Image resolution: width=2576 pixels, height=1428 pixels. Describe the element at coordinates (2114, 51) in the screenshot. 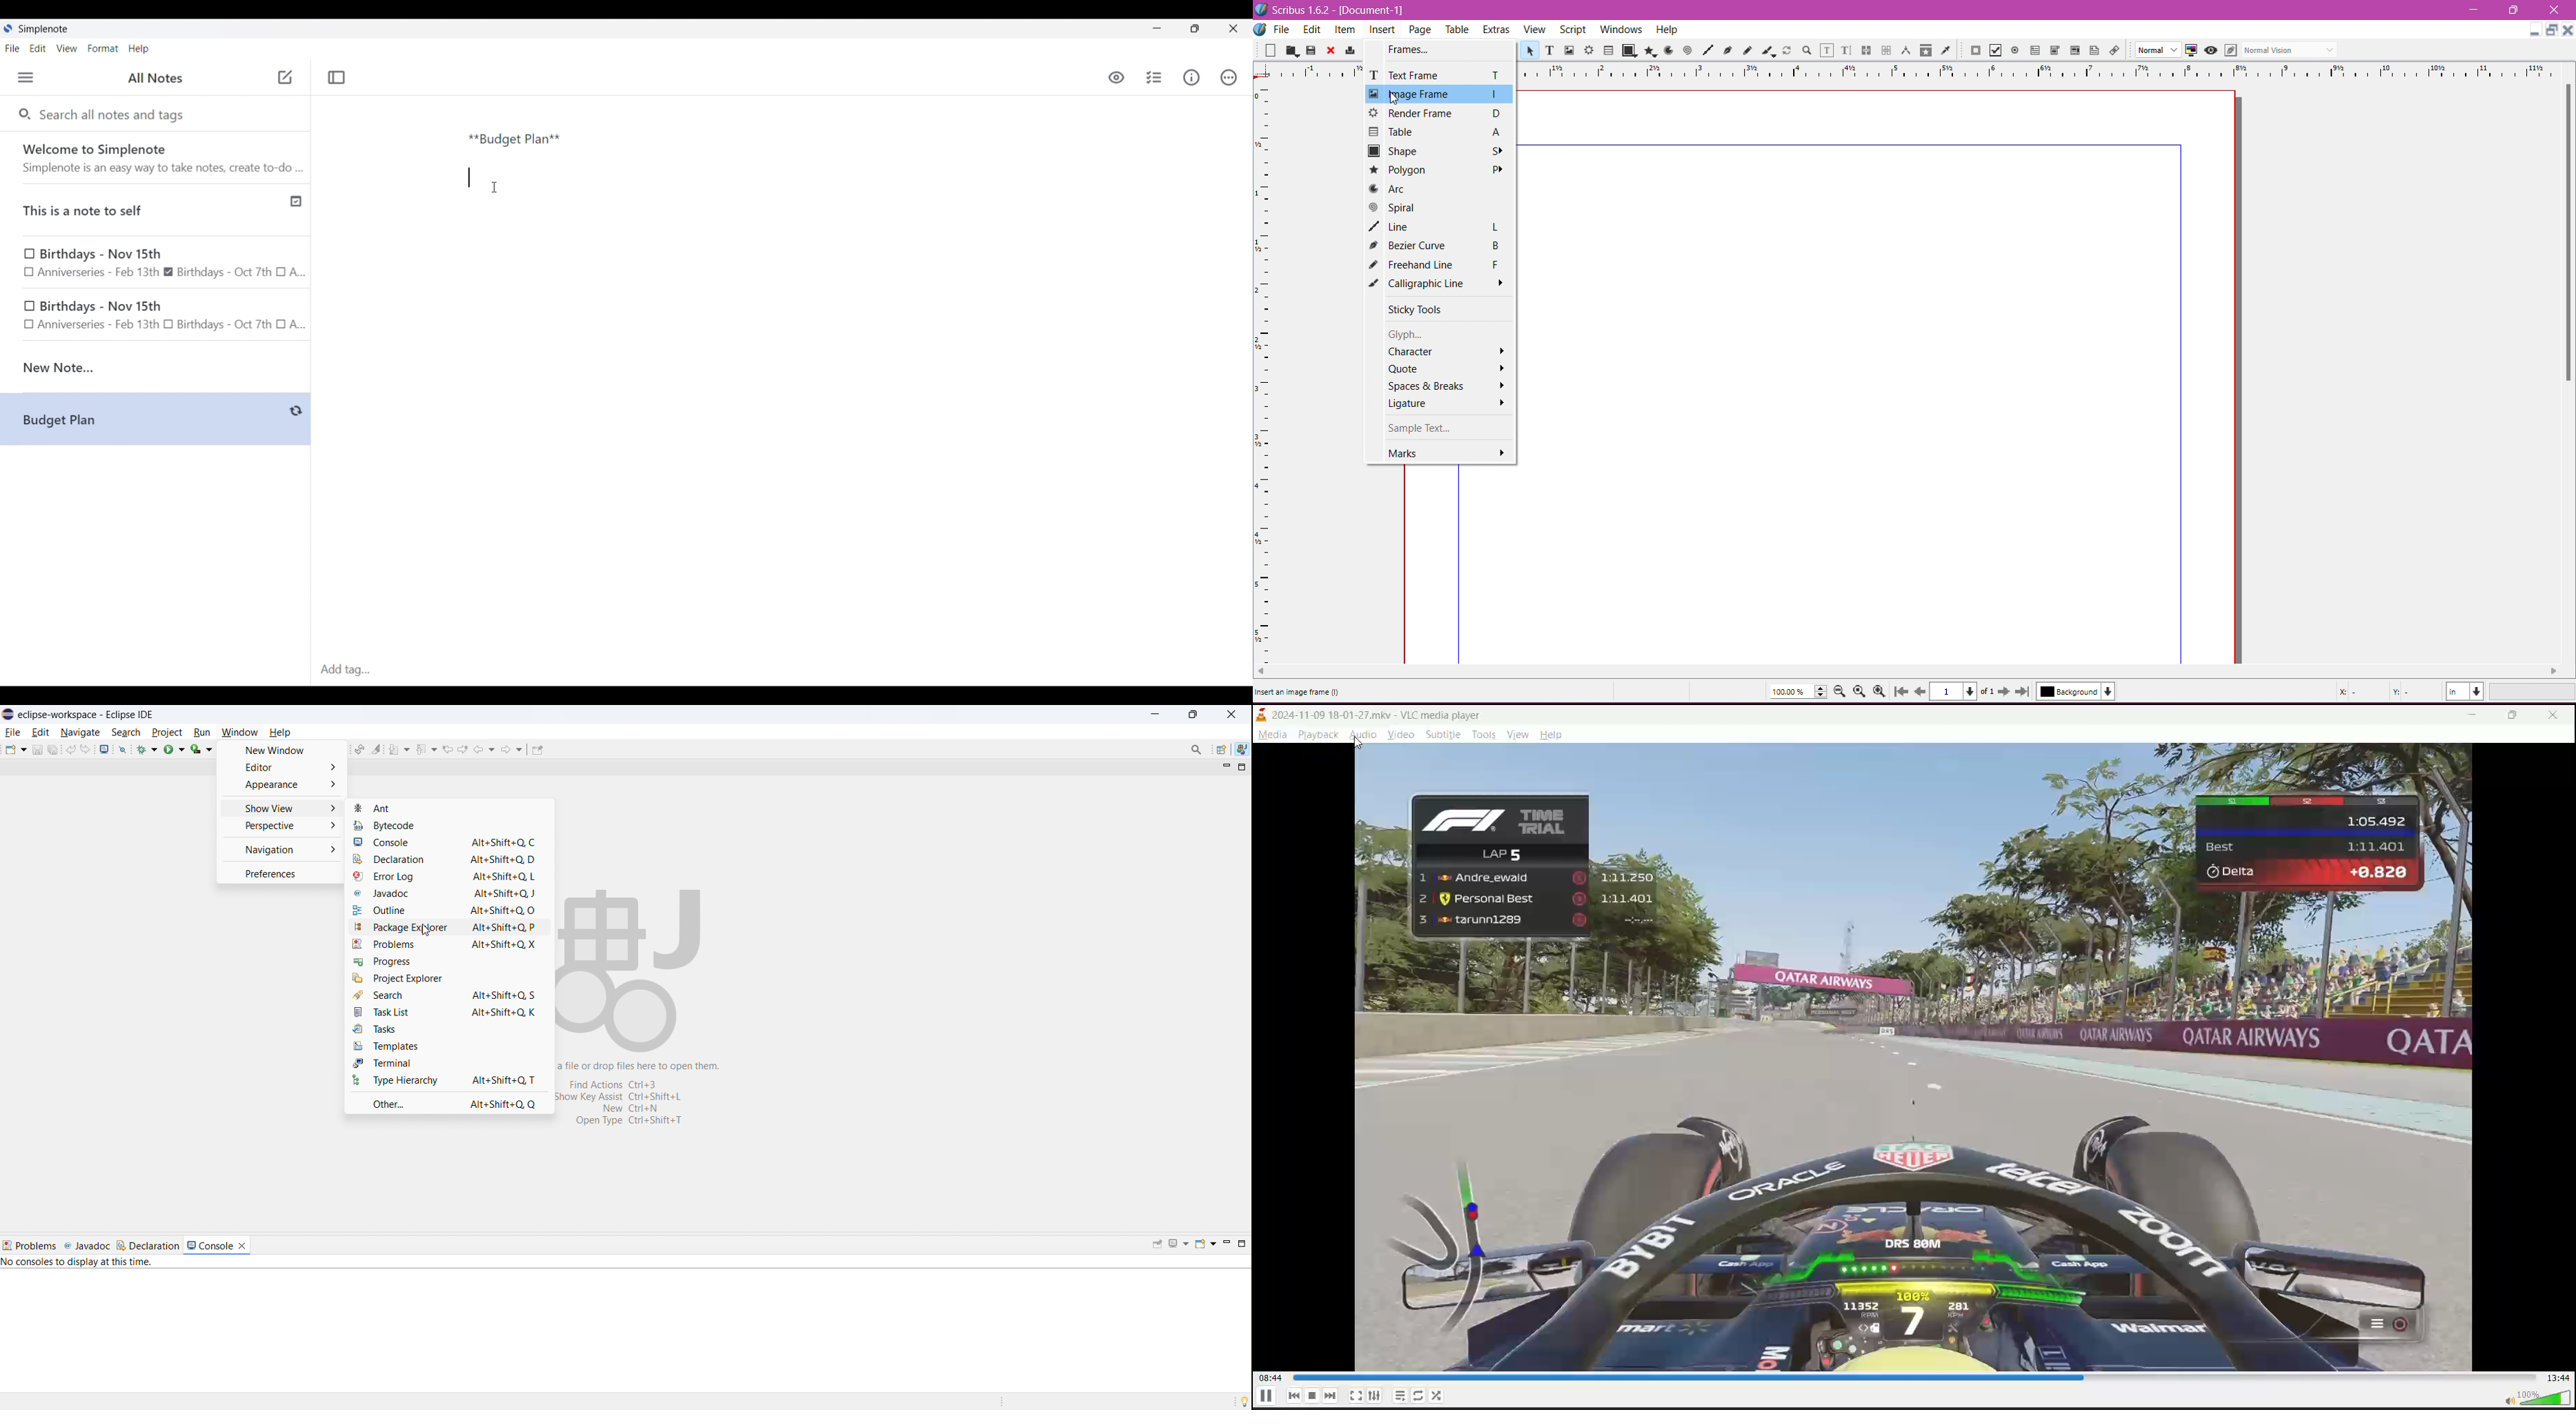

I see `Link Annotations` at that location.